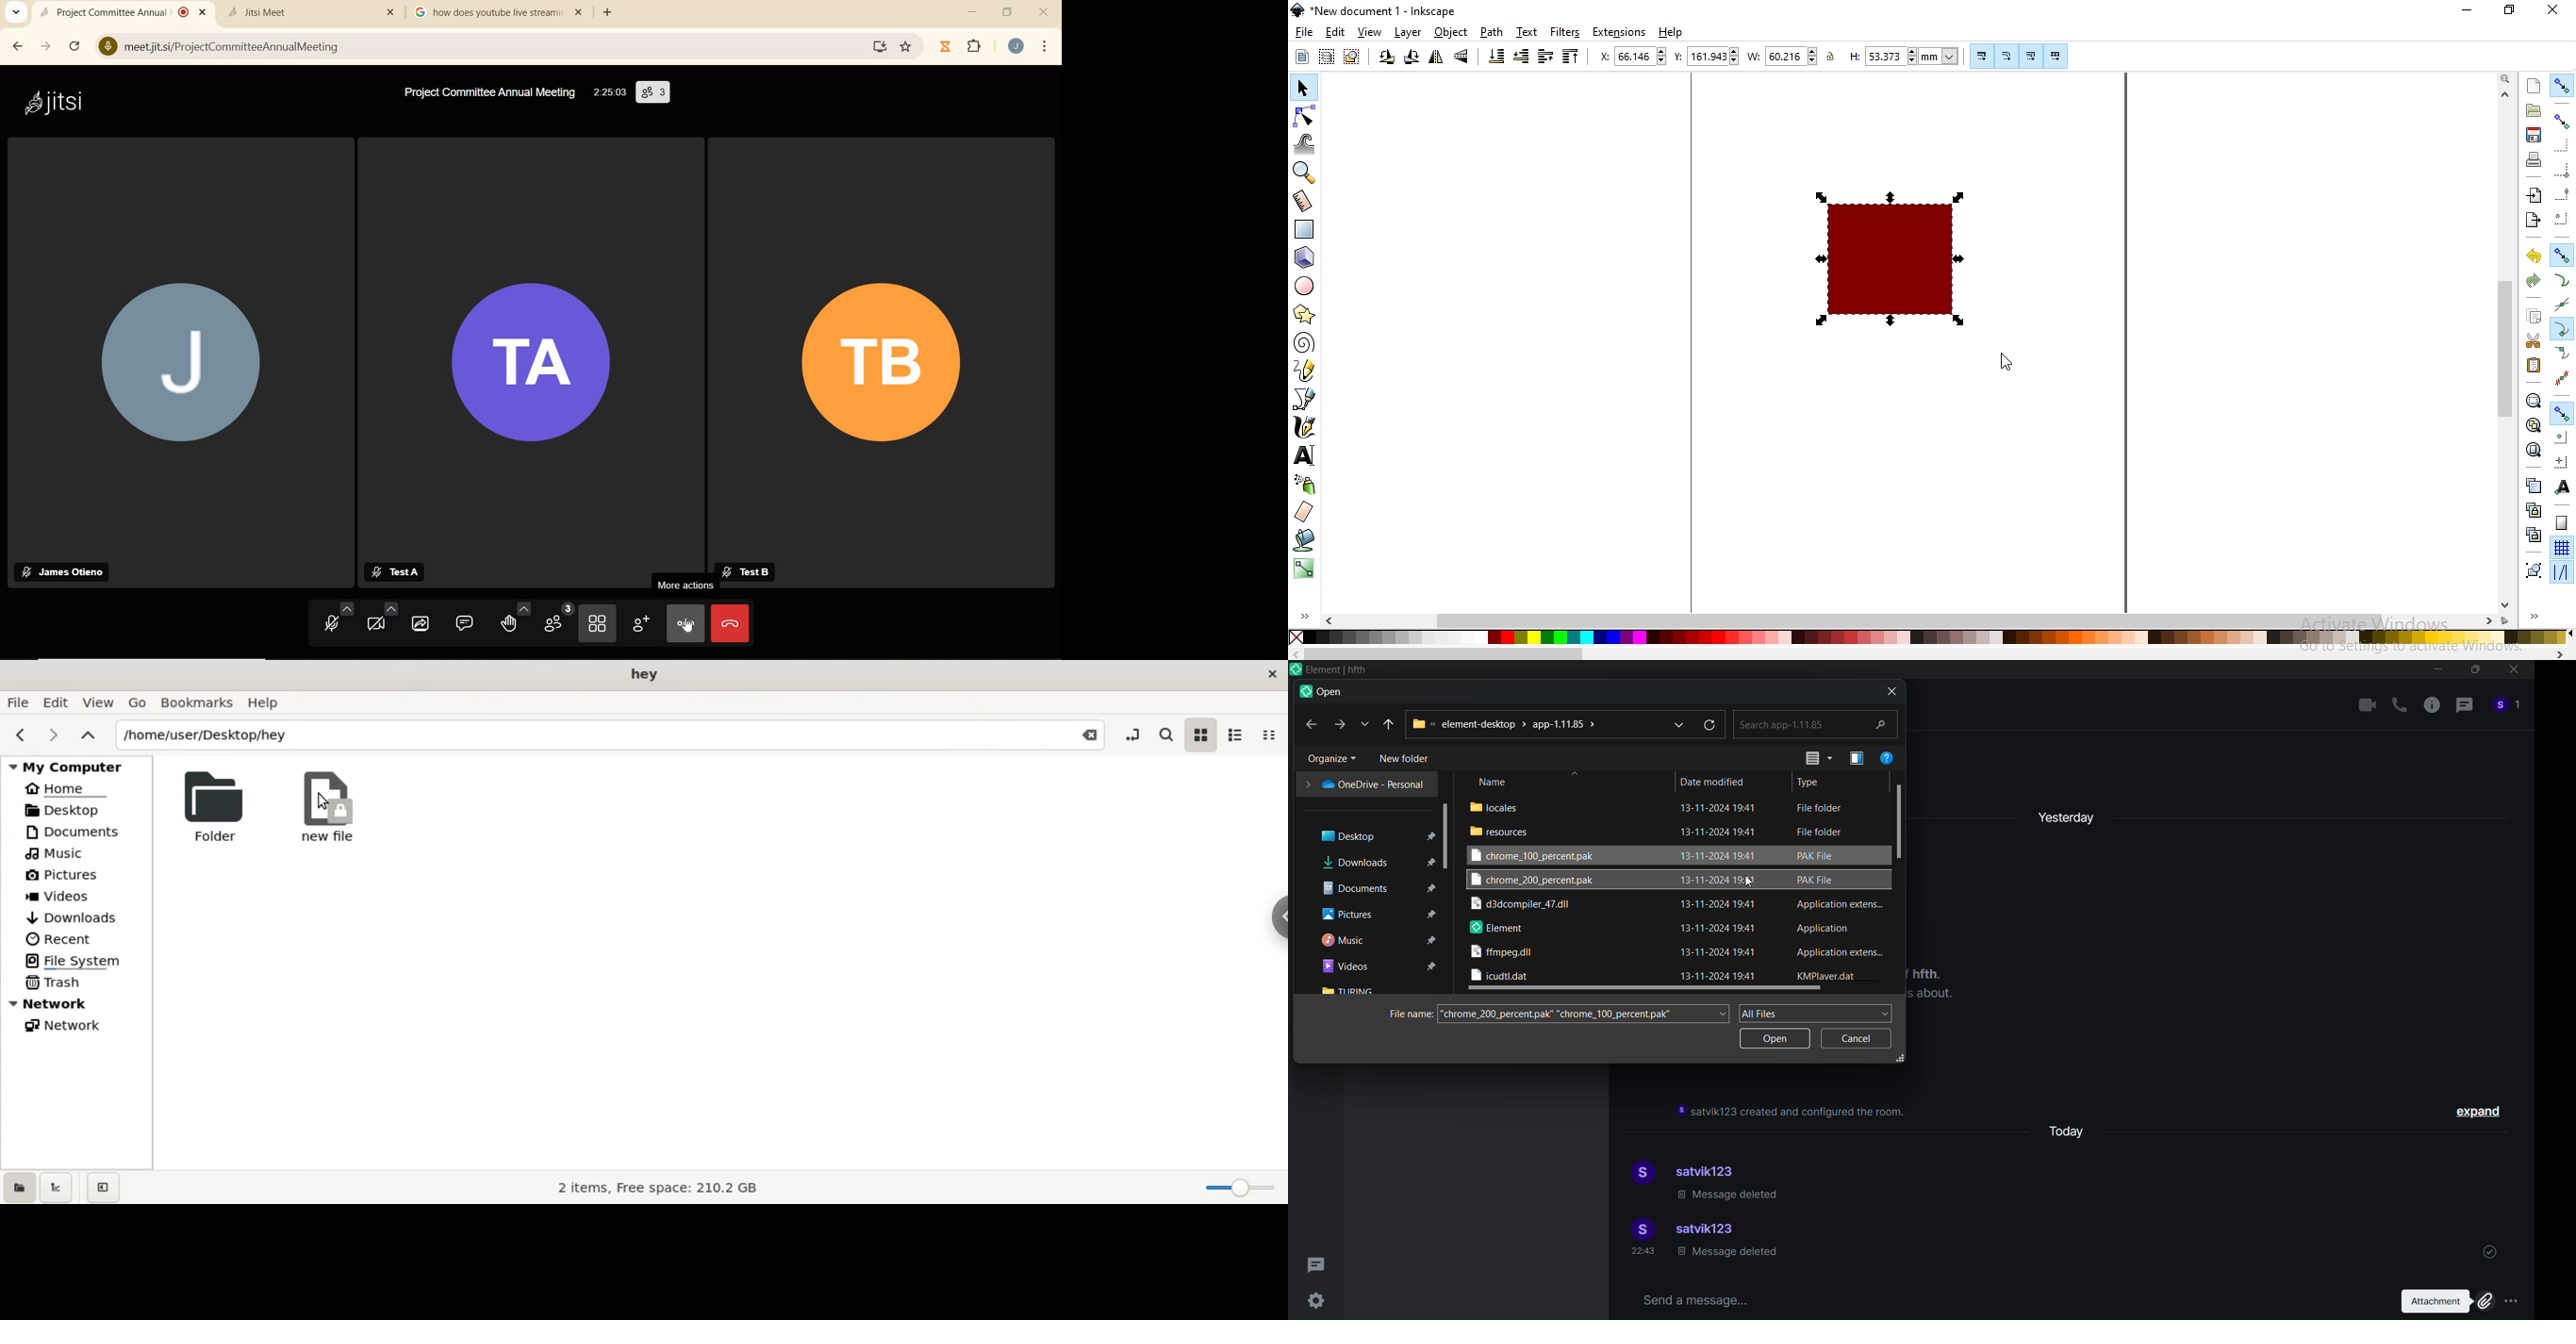 The width and height of the screenshot is (2576, 1344). What do you see at coordinates (532, 367) in the screenshot?
I see `TA` at bounding box center [532, 367].